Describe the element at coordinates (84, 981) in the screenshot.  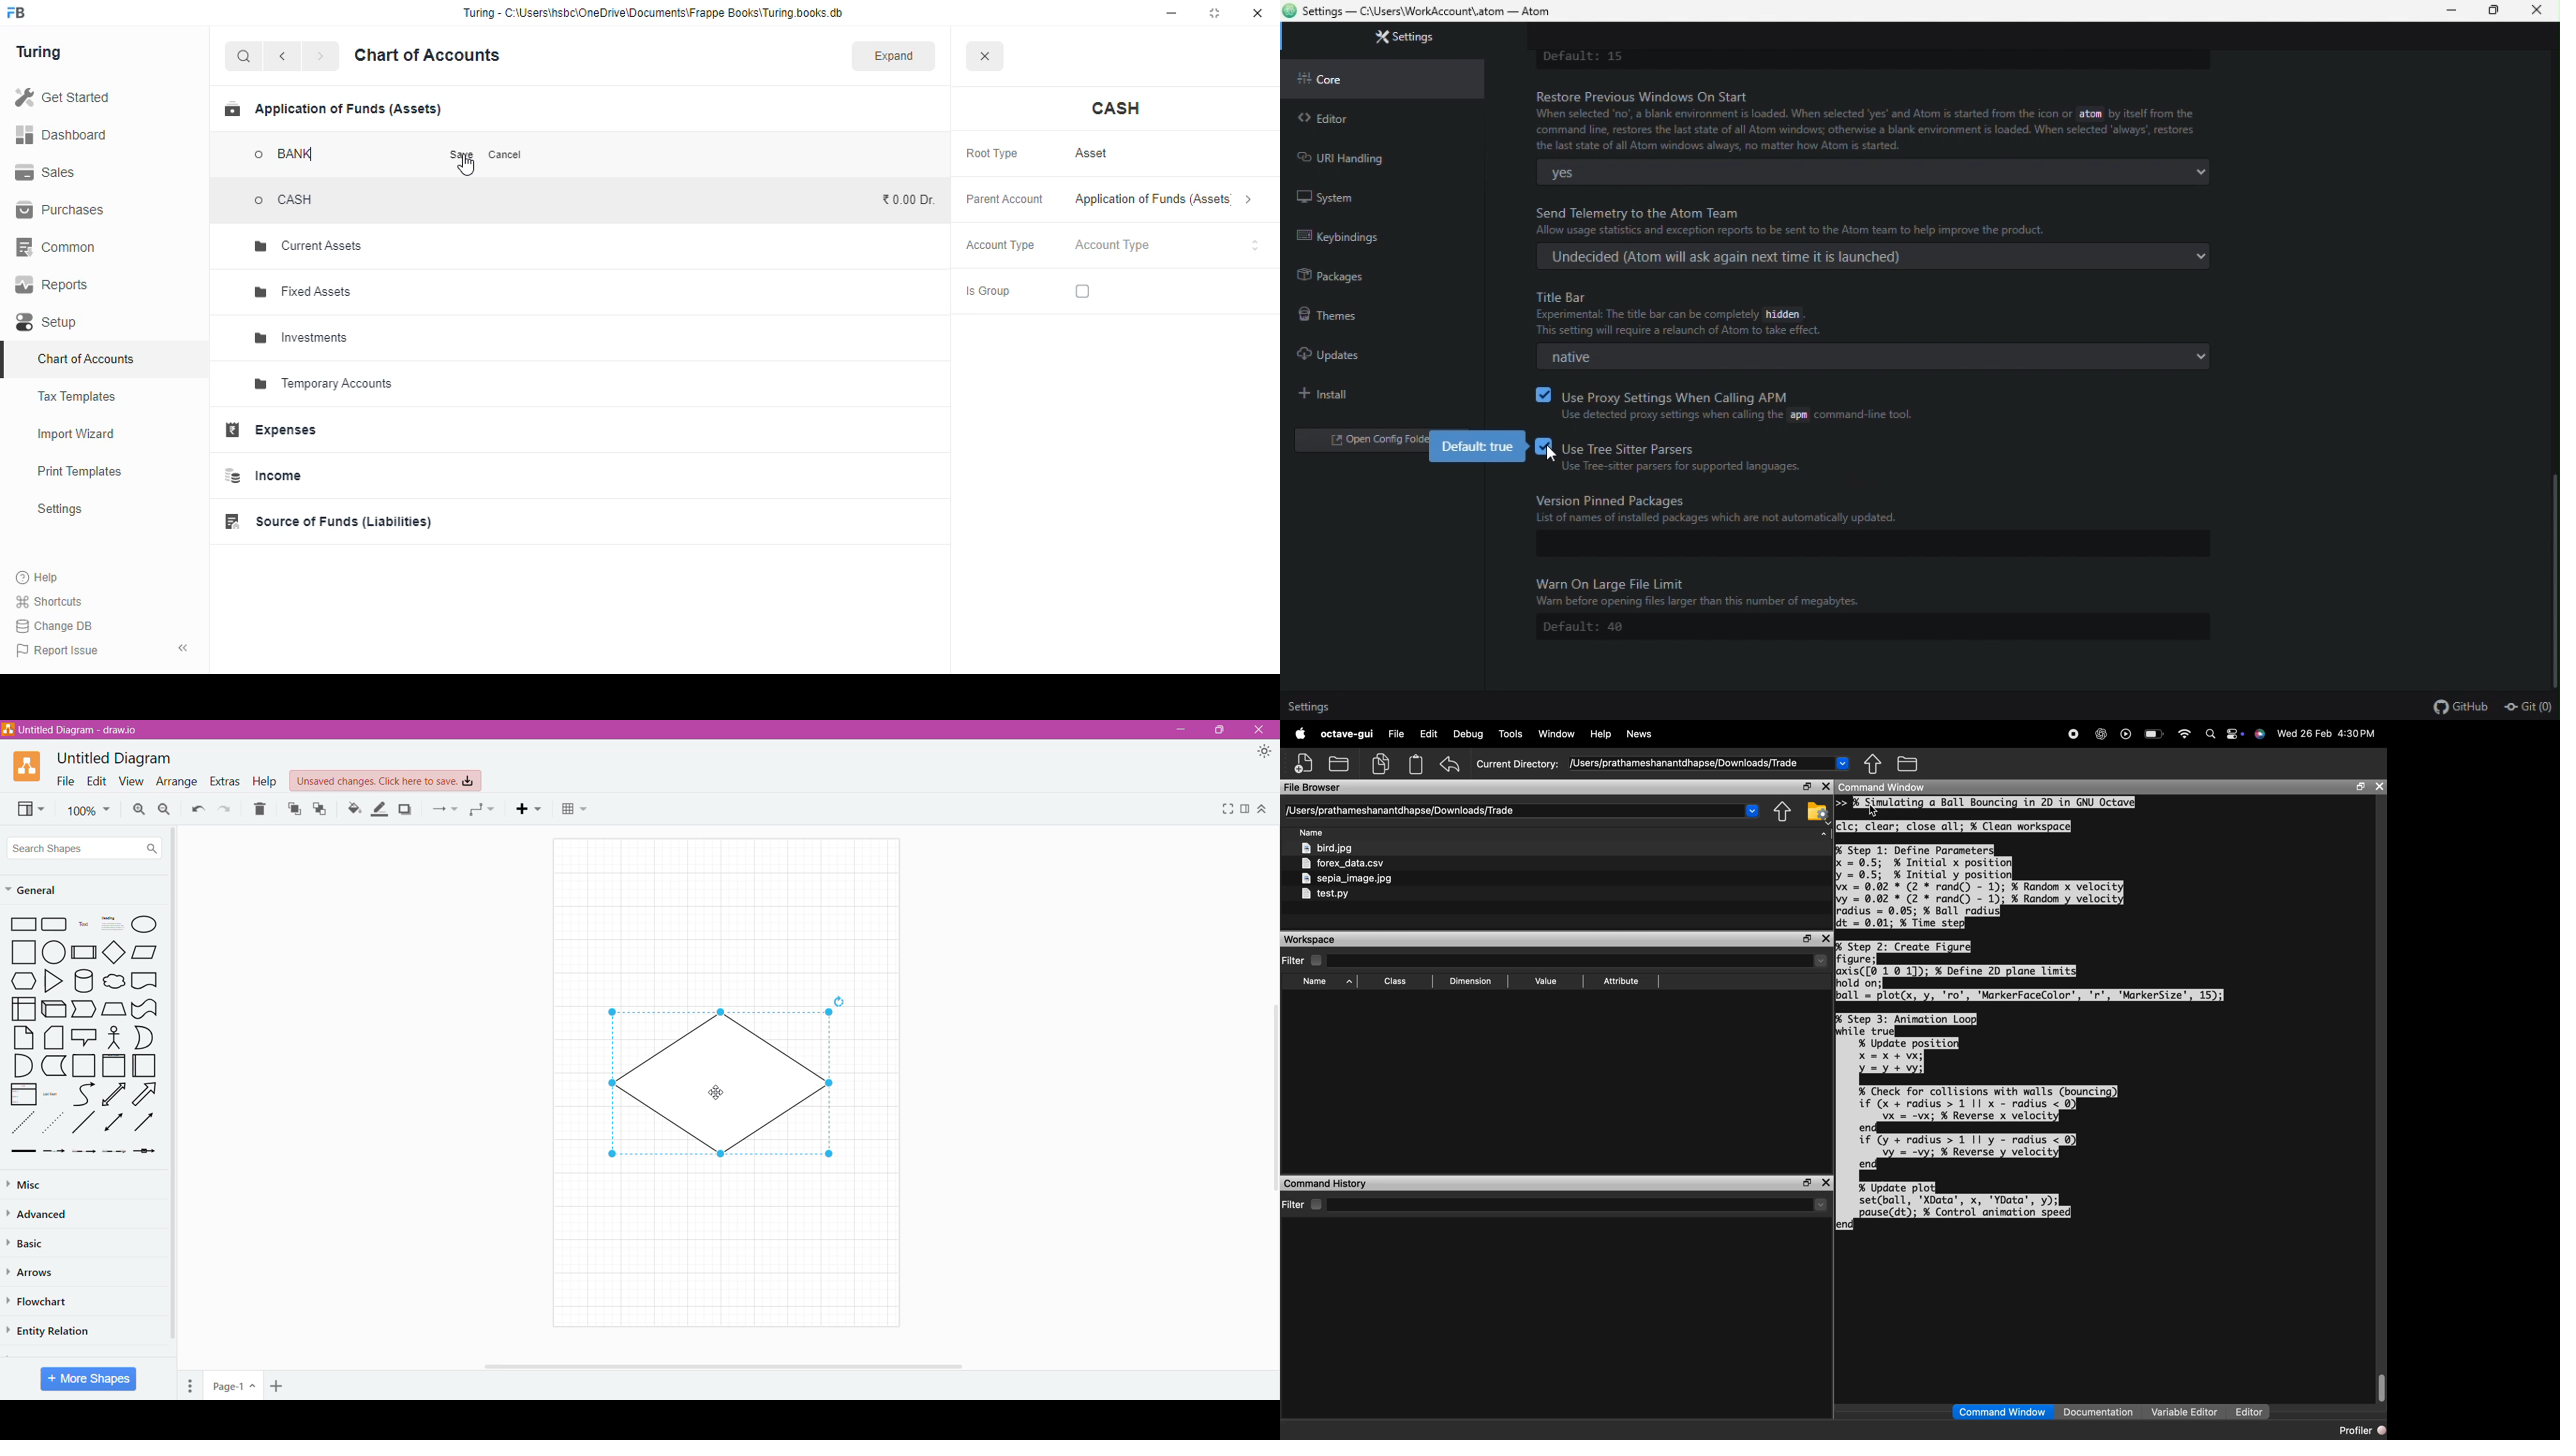
I see `Cylinder` at that location.